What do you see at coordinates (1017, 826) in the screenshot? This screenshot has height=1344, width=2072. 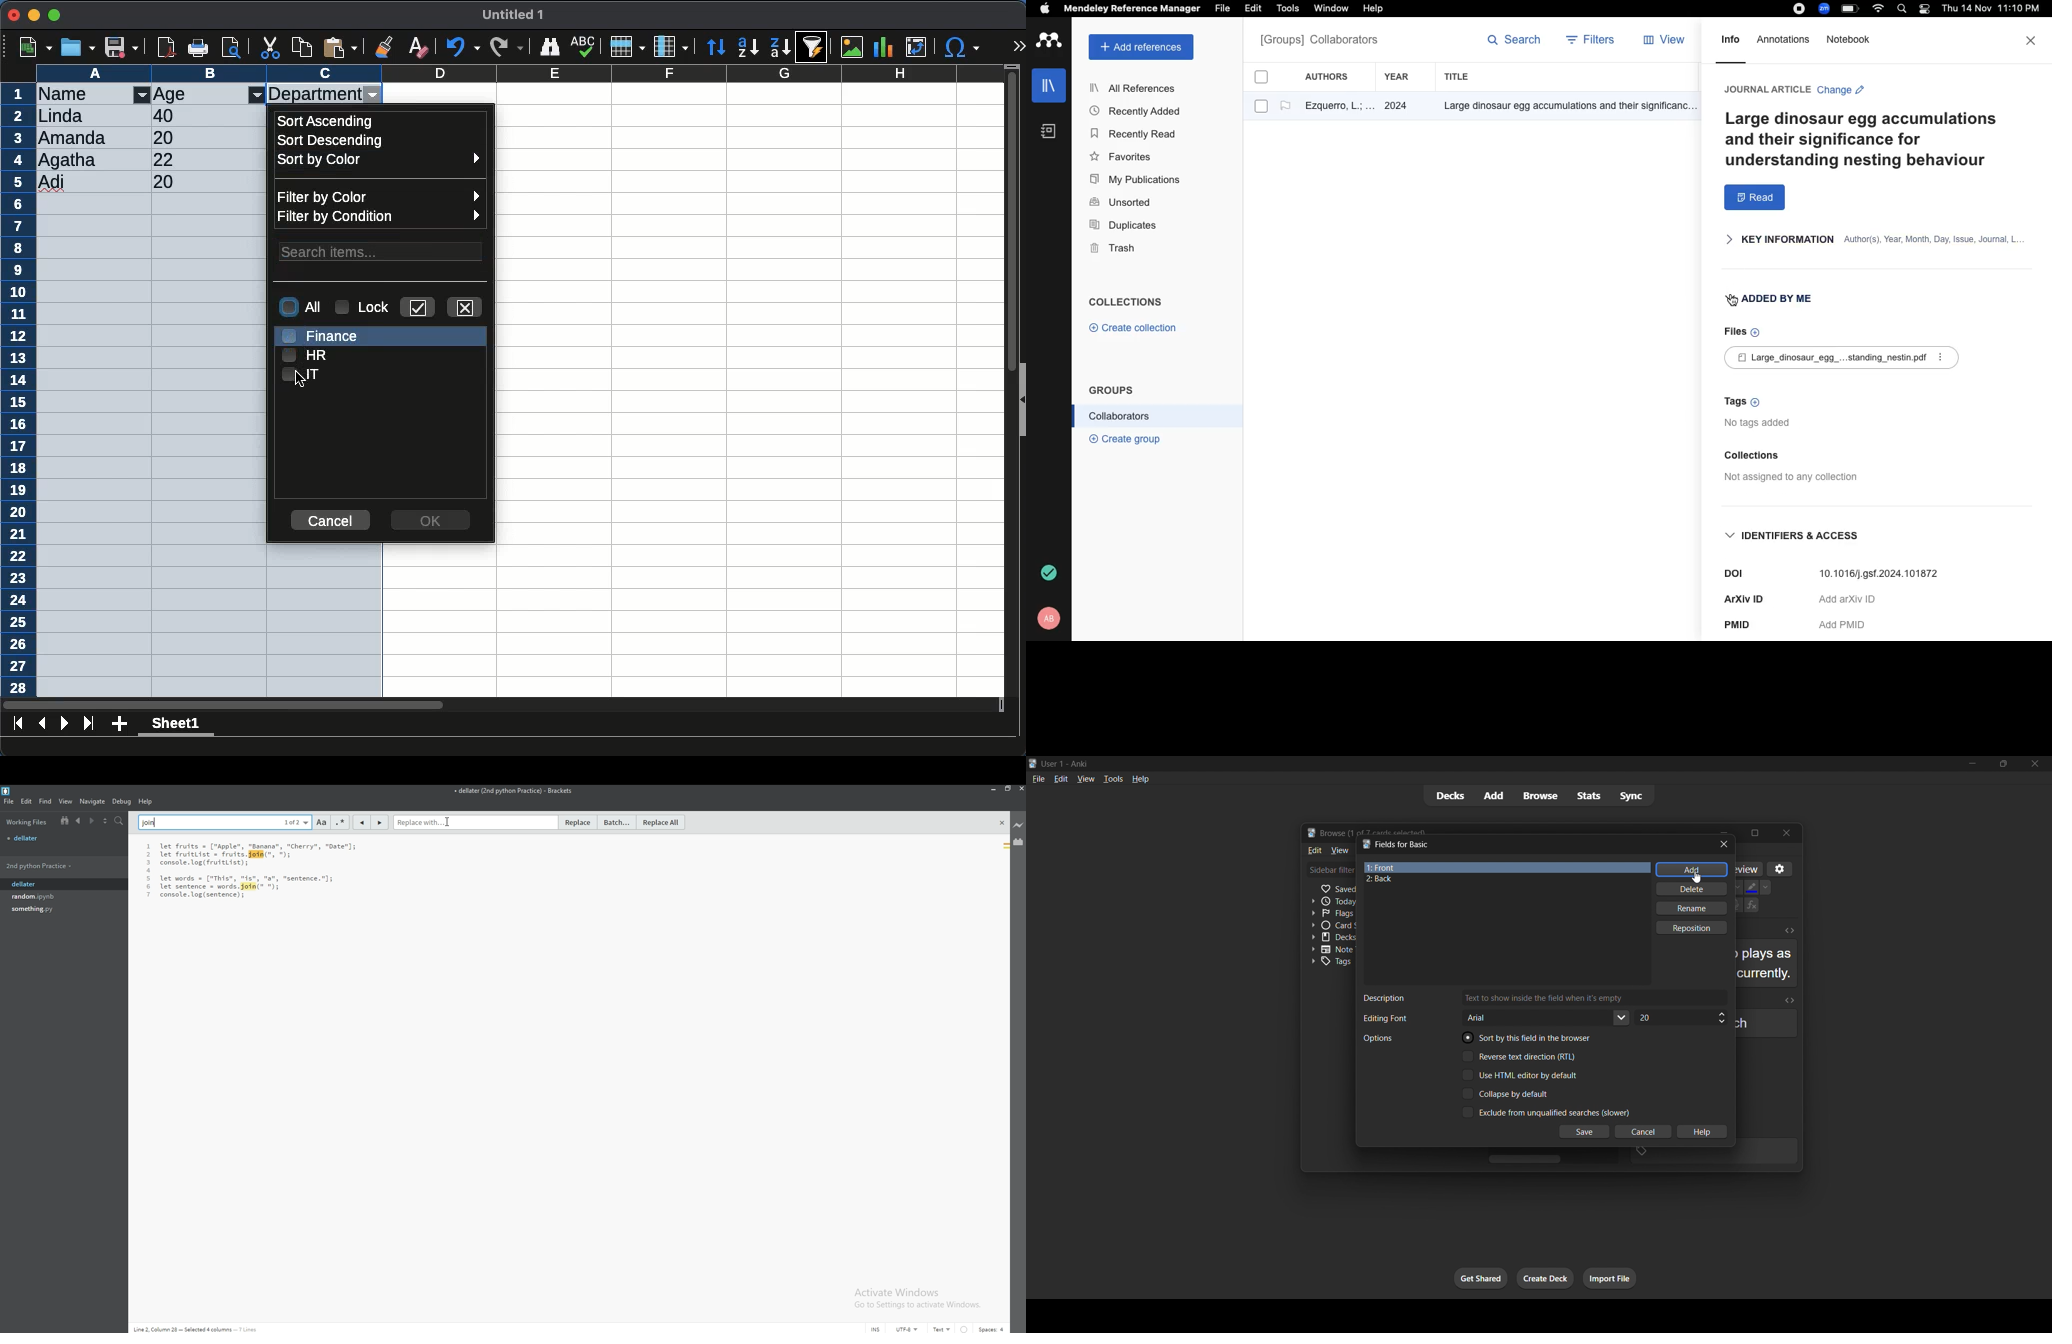 I see `live preview` at bounding box center [1017, 826].